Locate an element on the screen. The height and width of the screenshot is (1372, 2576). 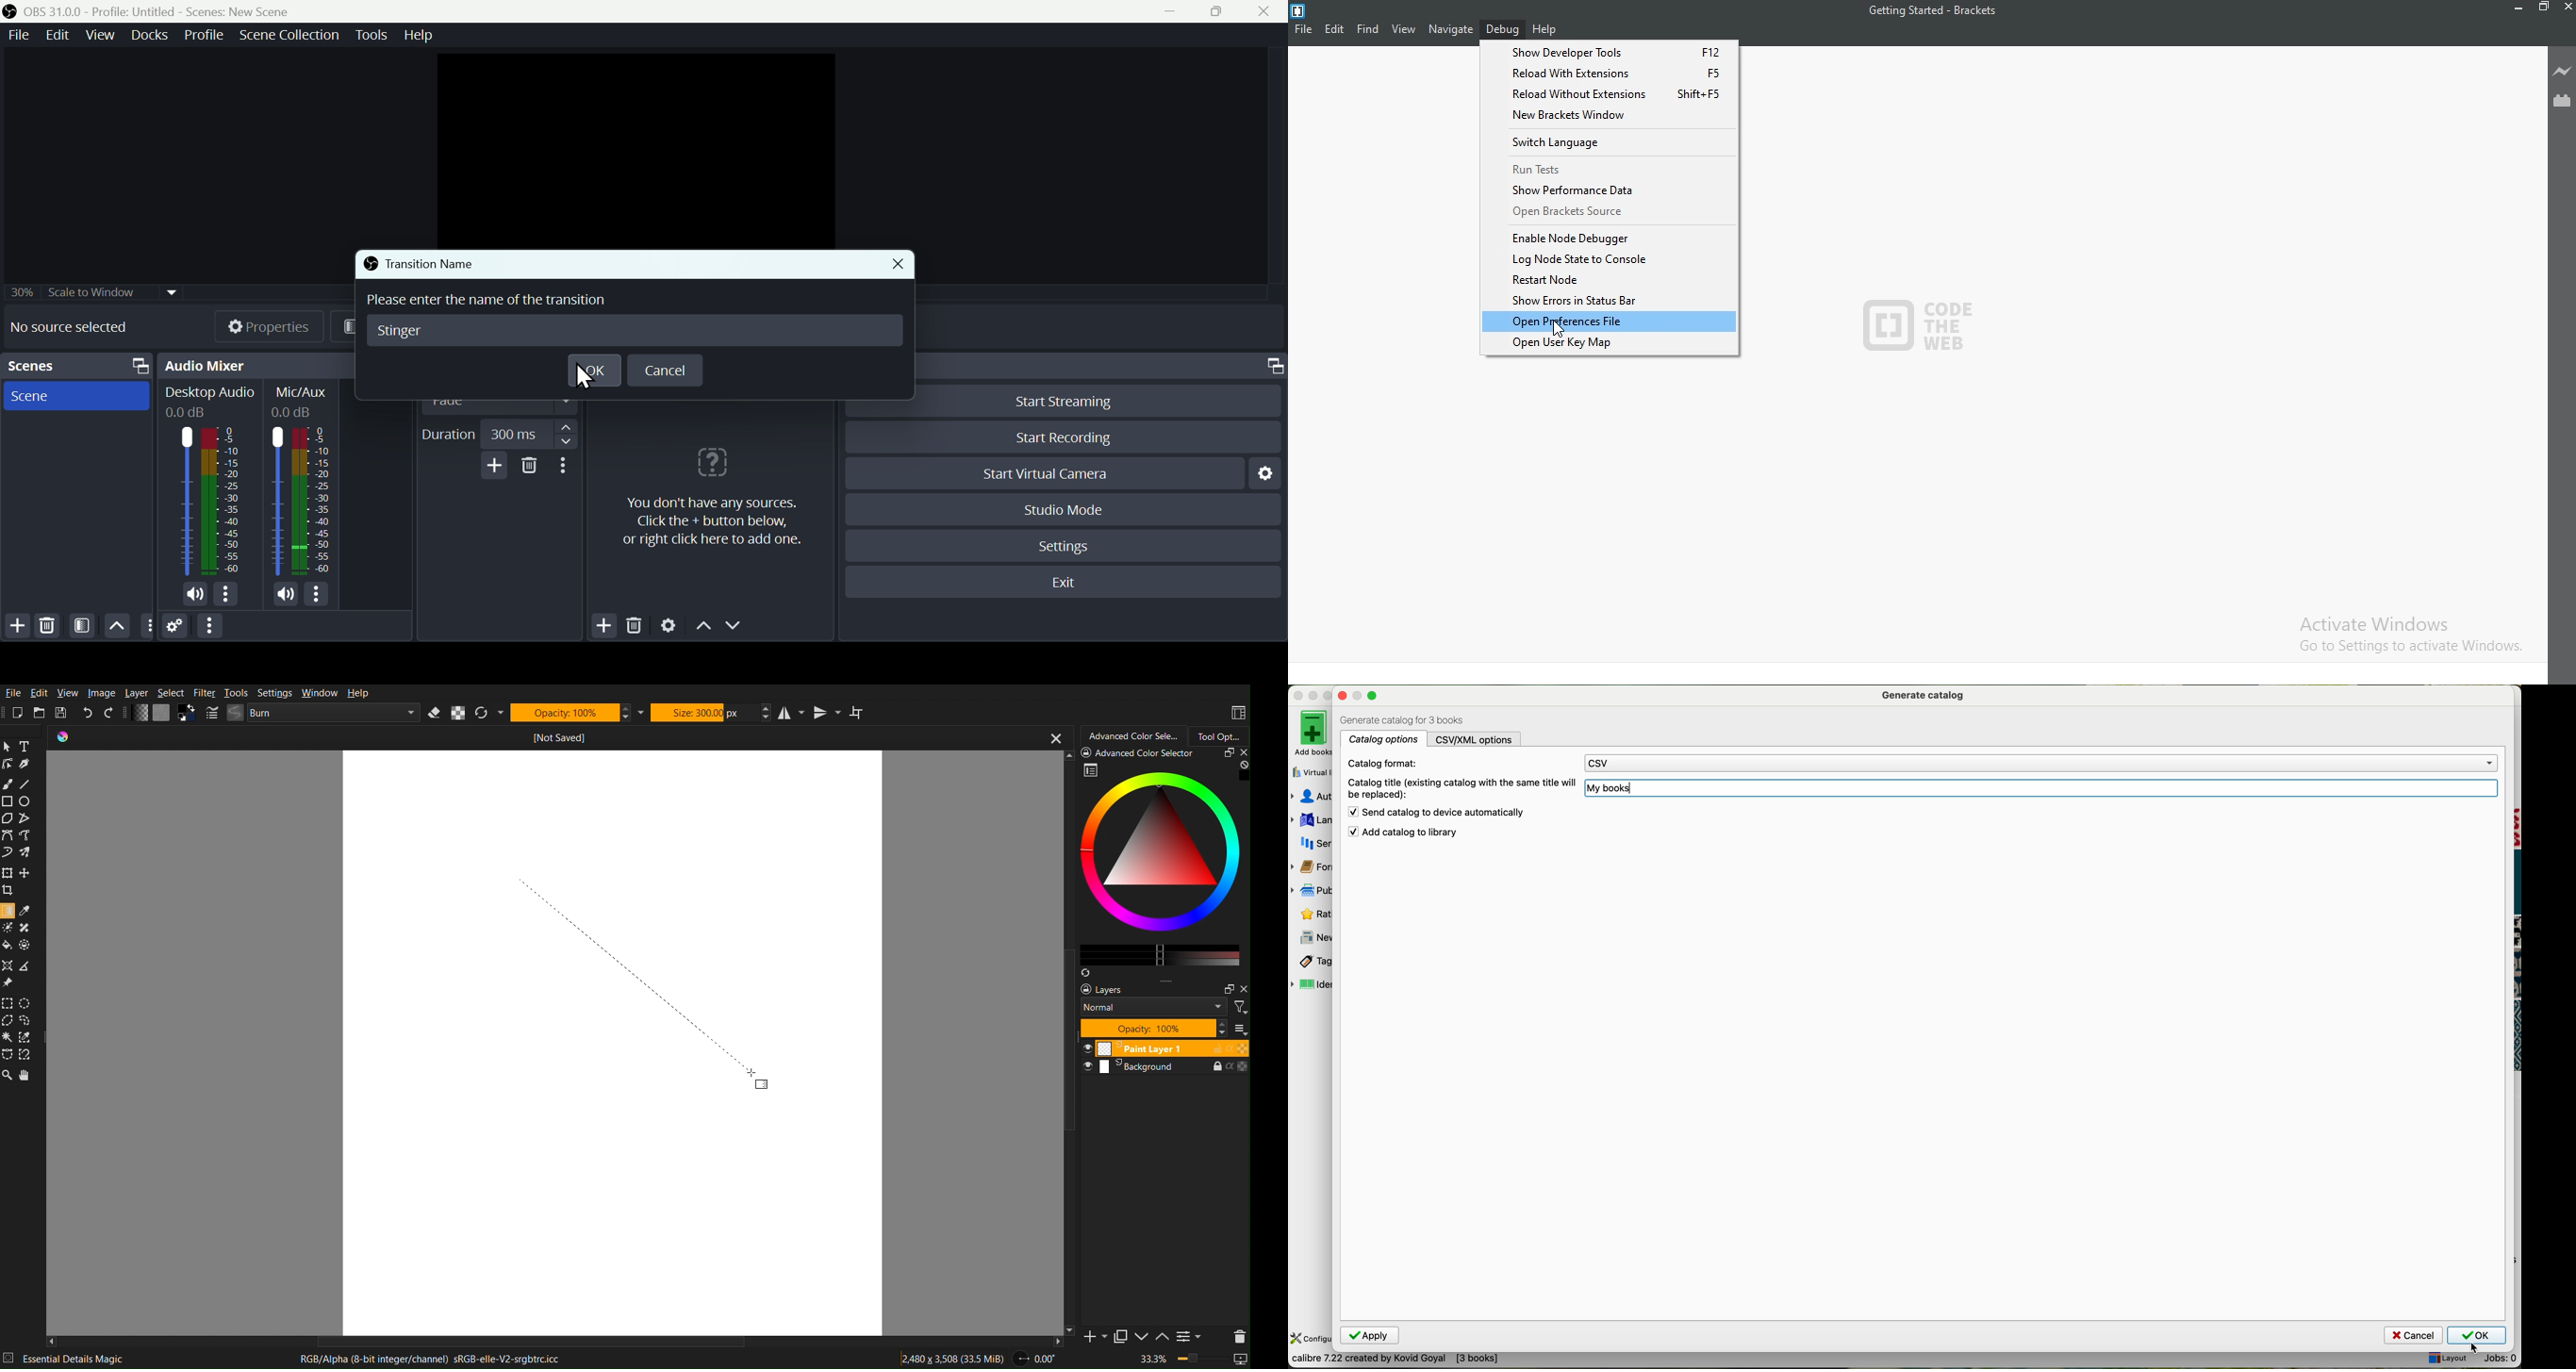
more options is located at coordinates (569, 466).